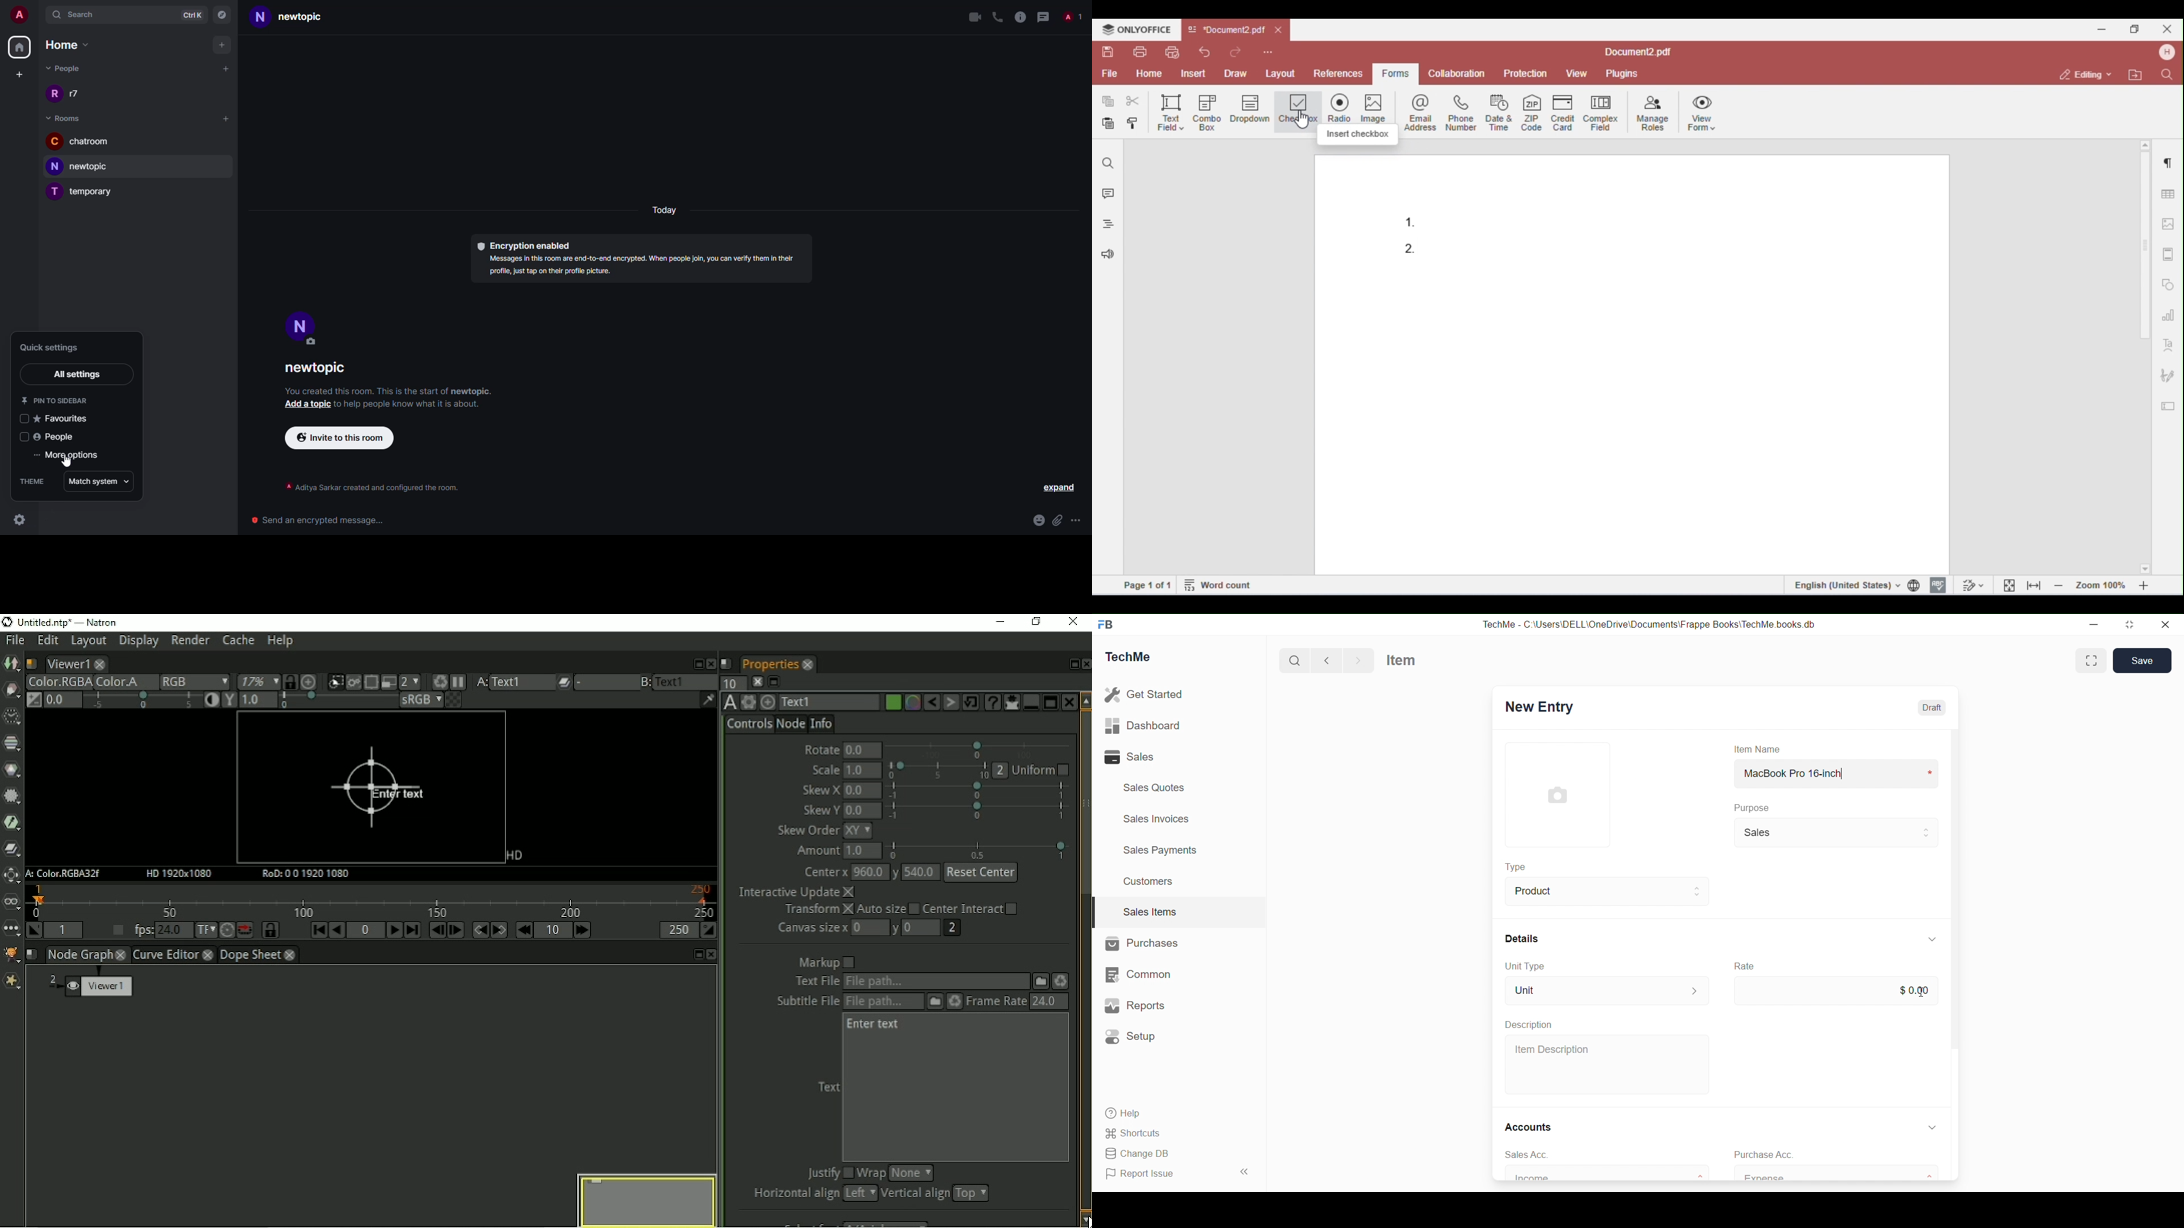 The height and width of the screenshot is (1232, 2184). Describe the element at coordinates (1744, 967) in the screenshot. I see `Rate` at that location.